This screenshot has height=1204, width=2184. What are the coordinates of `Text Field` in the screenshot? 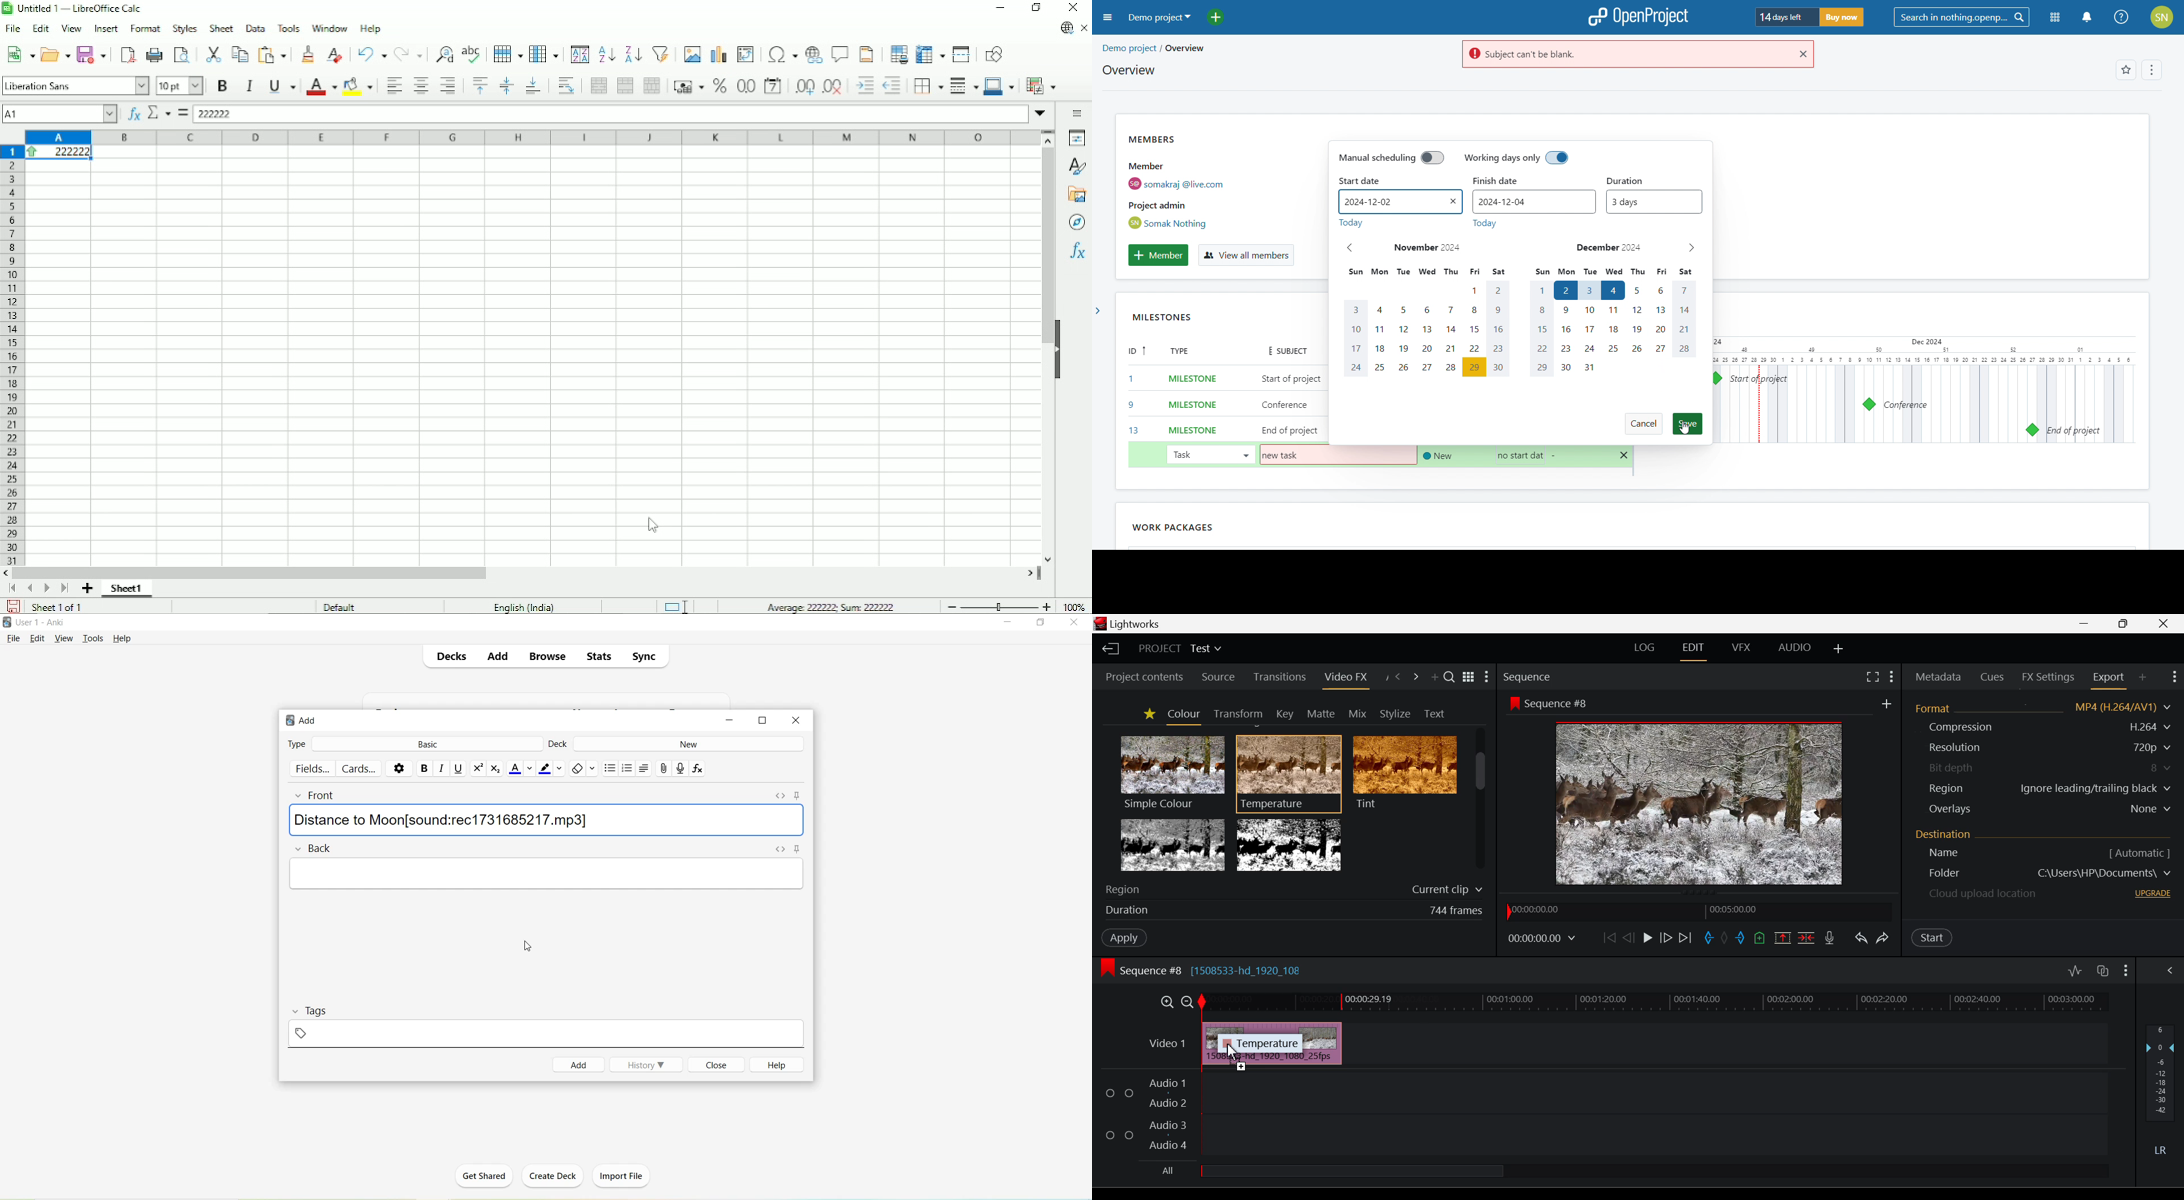 It's located at (548, 873).